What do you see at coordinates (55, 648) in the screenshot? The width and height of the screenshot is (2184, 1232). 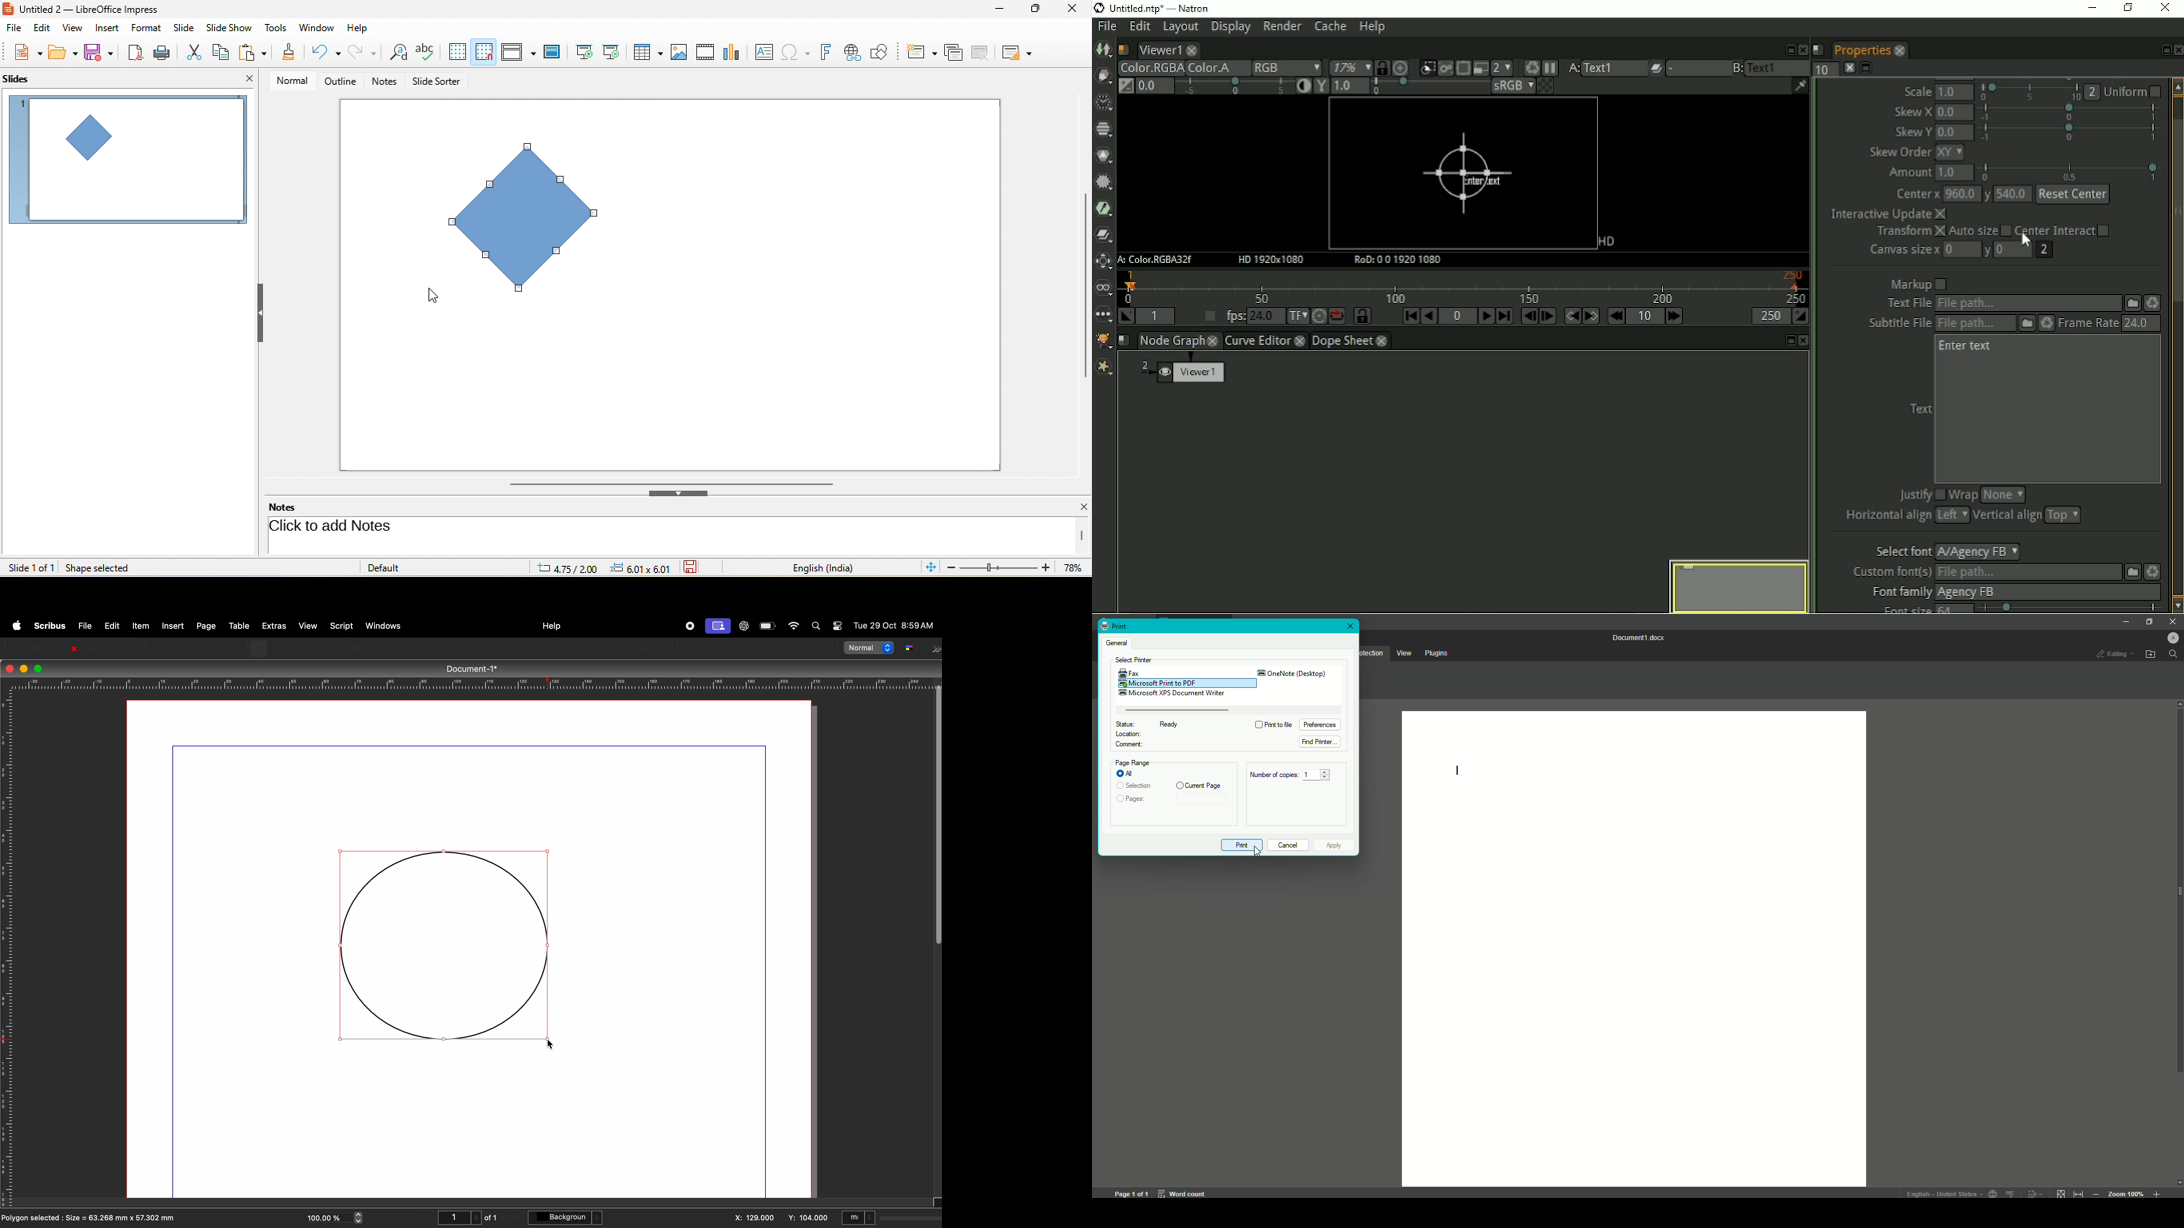 I see `save` at bounding box center [55, 648].